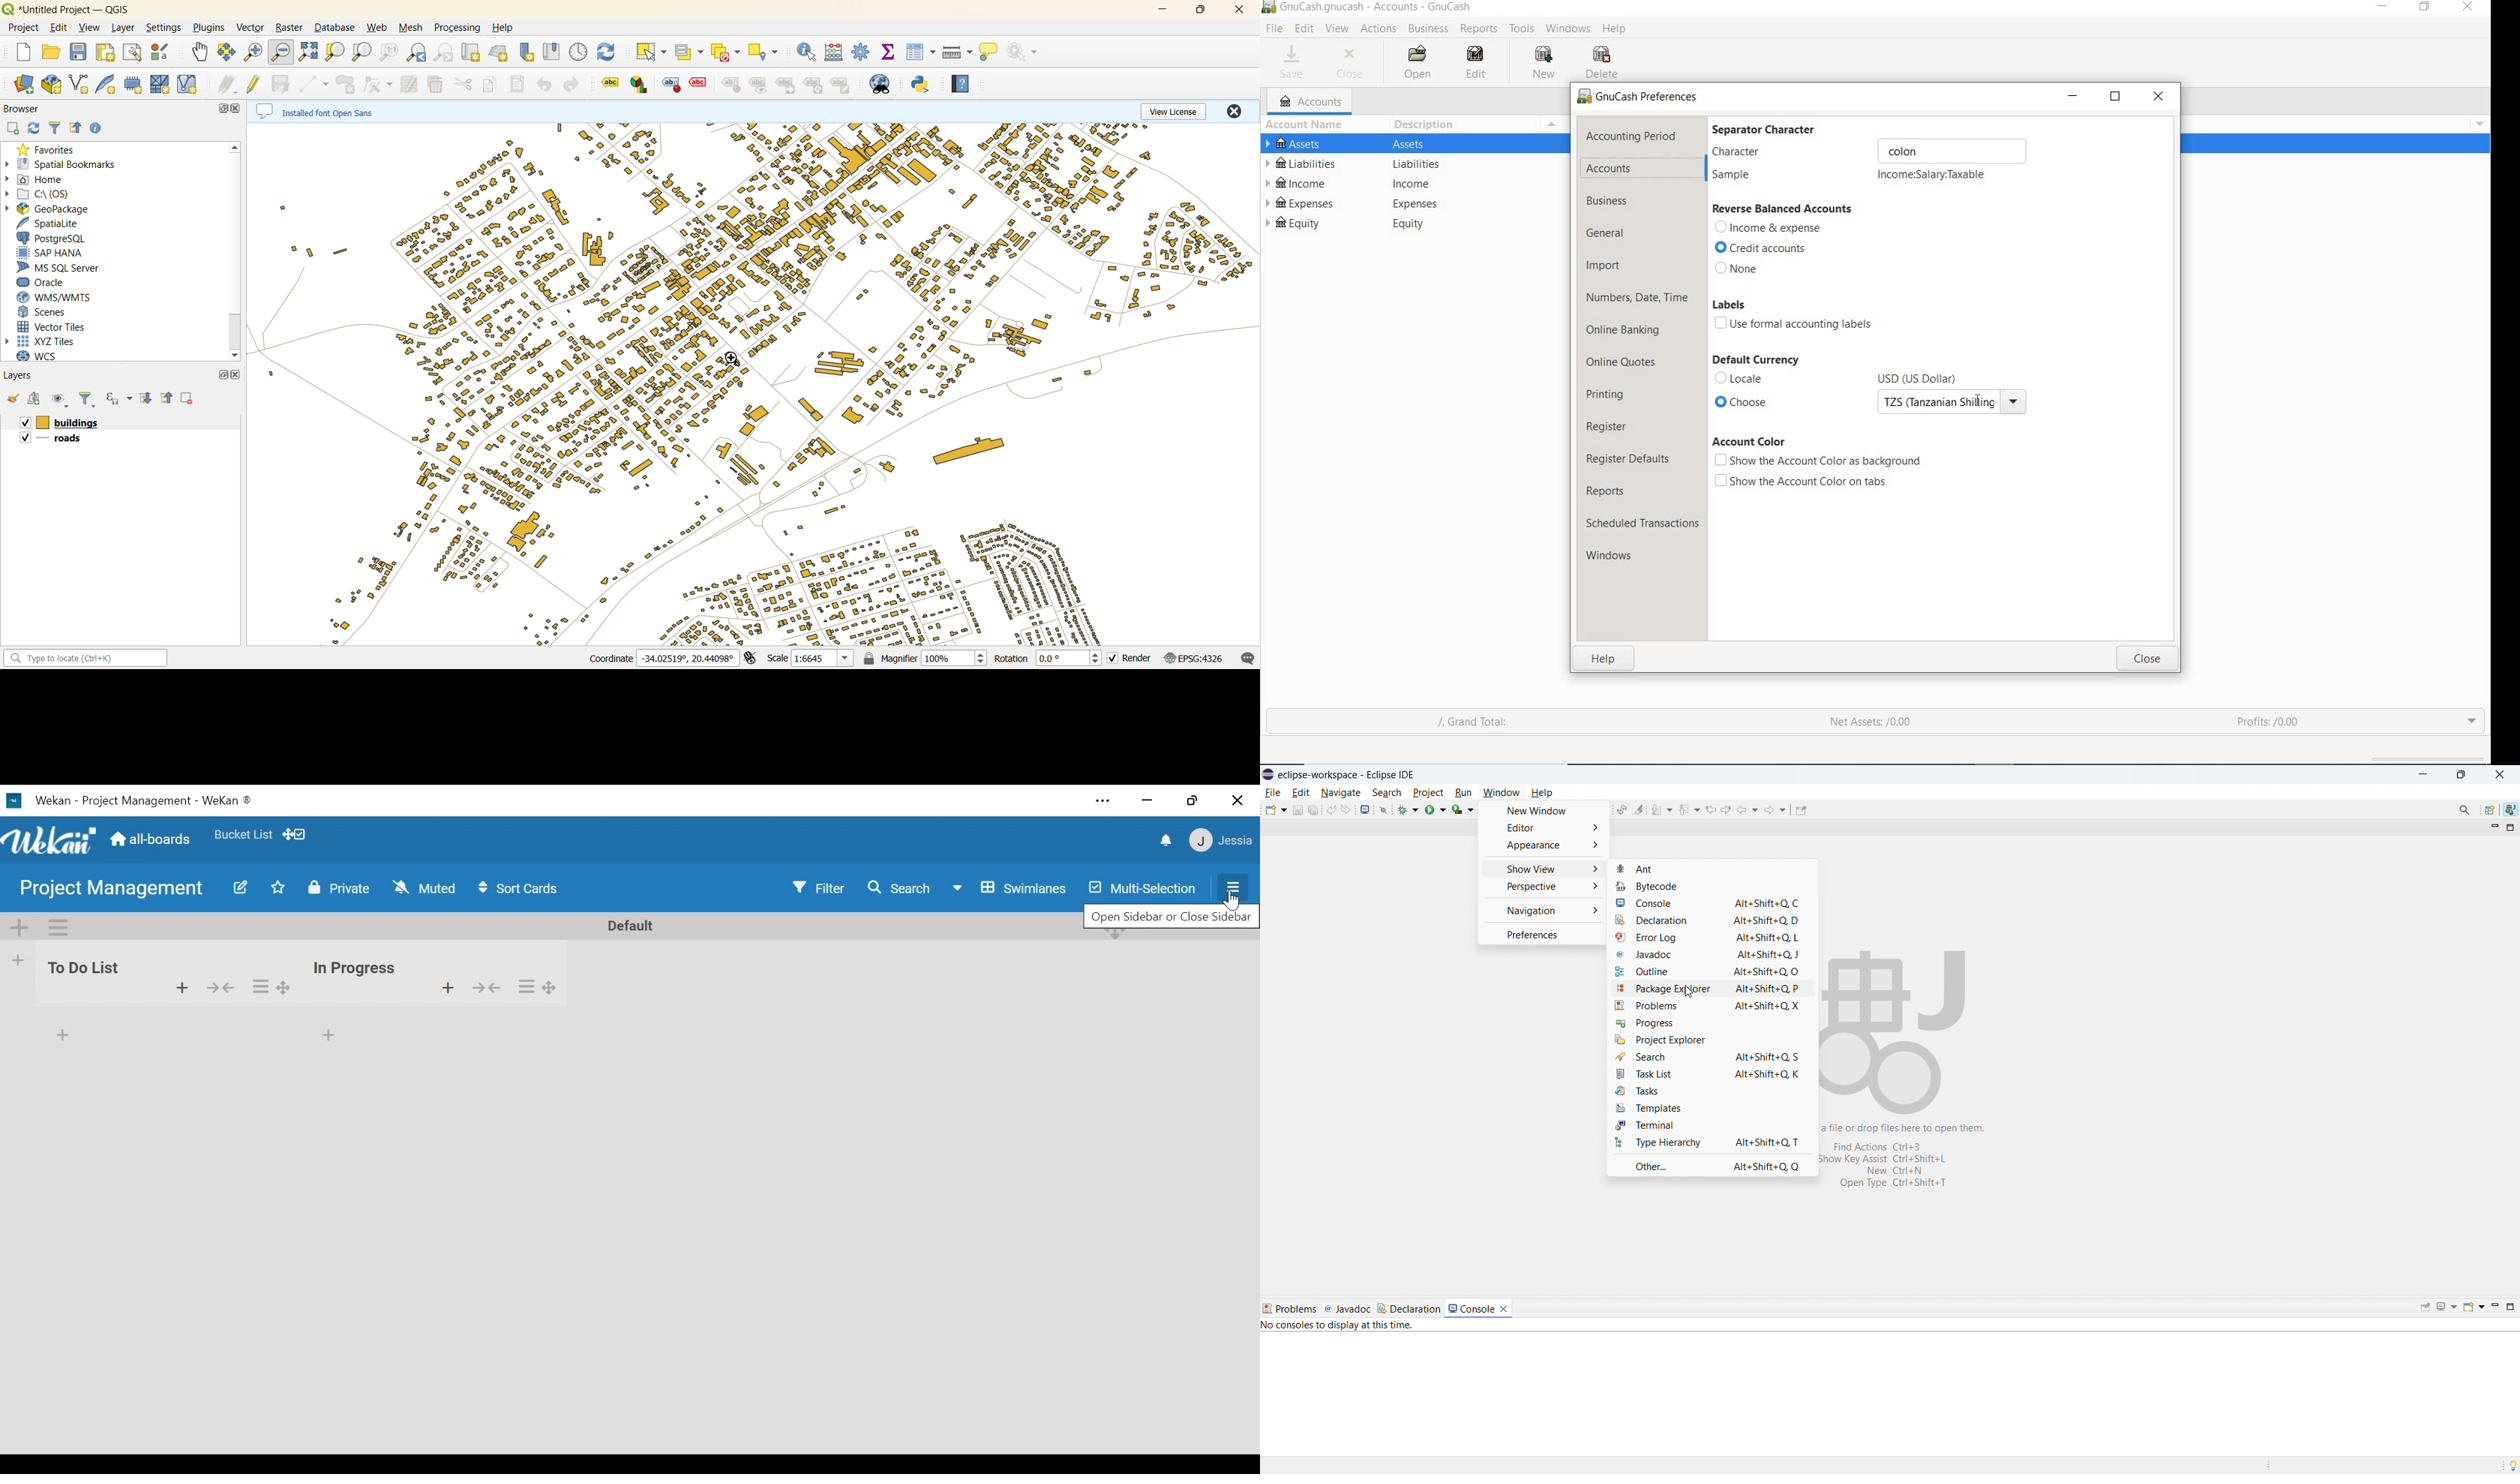  I want to click on bytecode, so click(1686, 885).